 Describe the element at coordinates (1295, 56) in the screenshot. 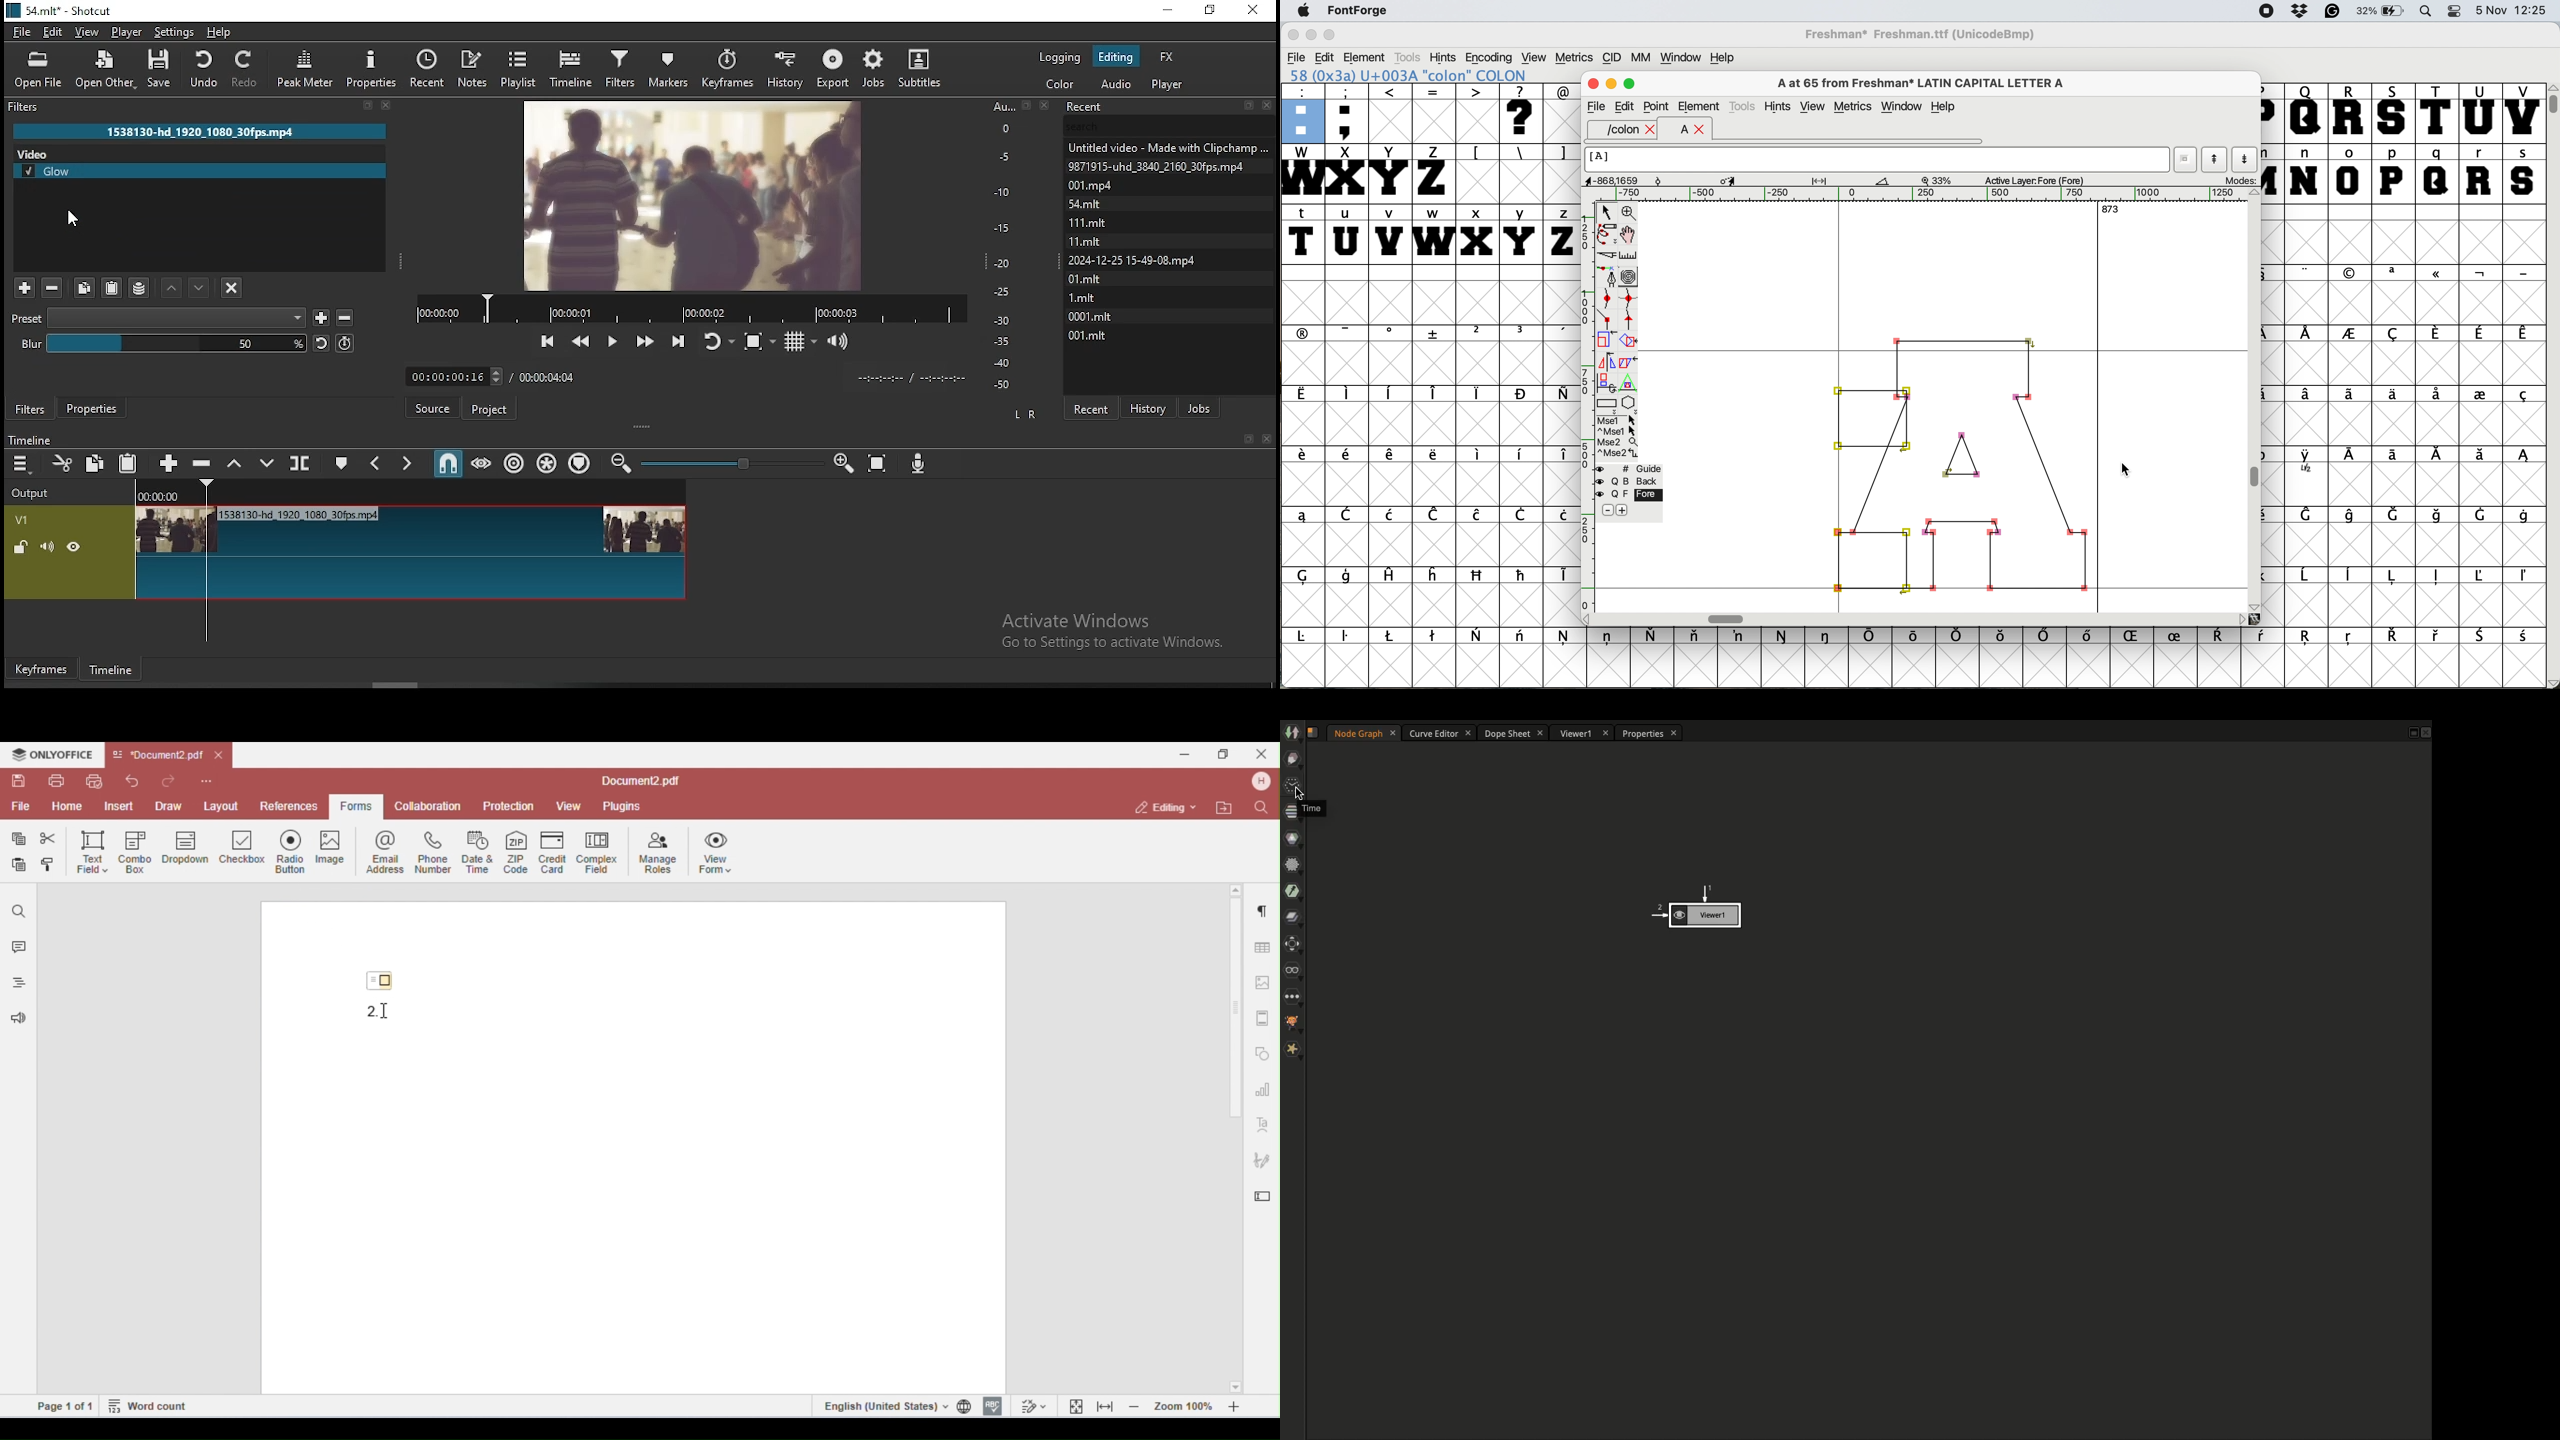

I see `file` at that location.